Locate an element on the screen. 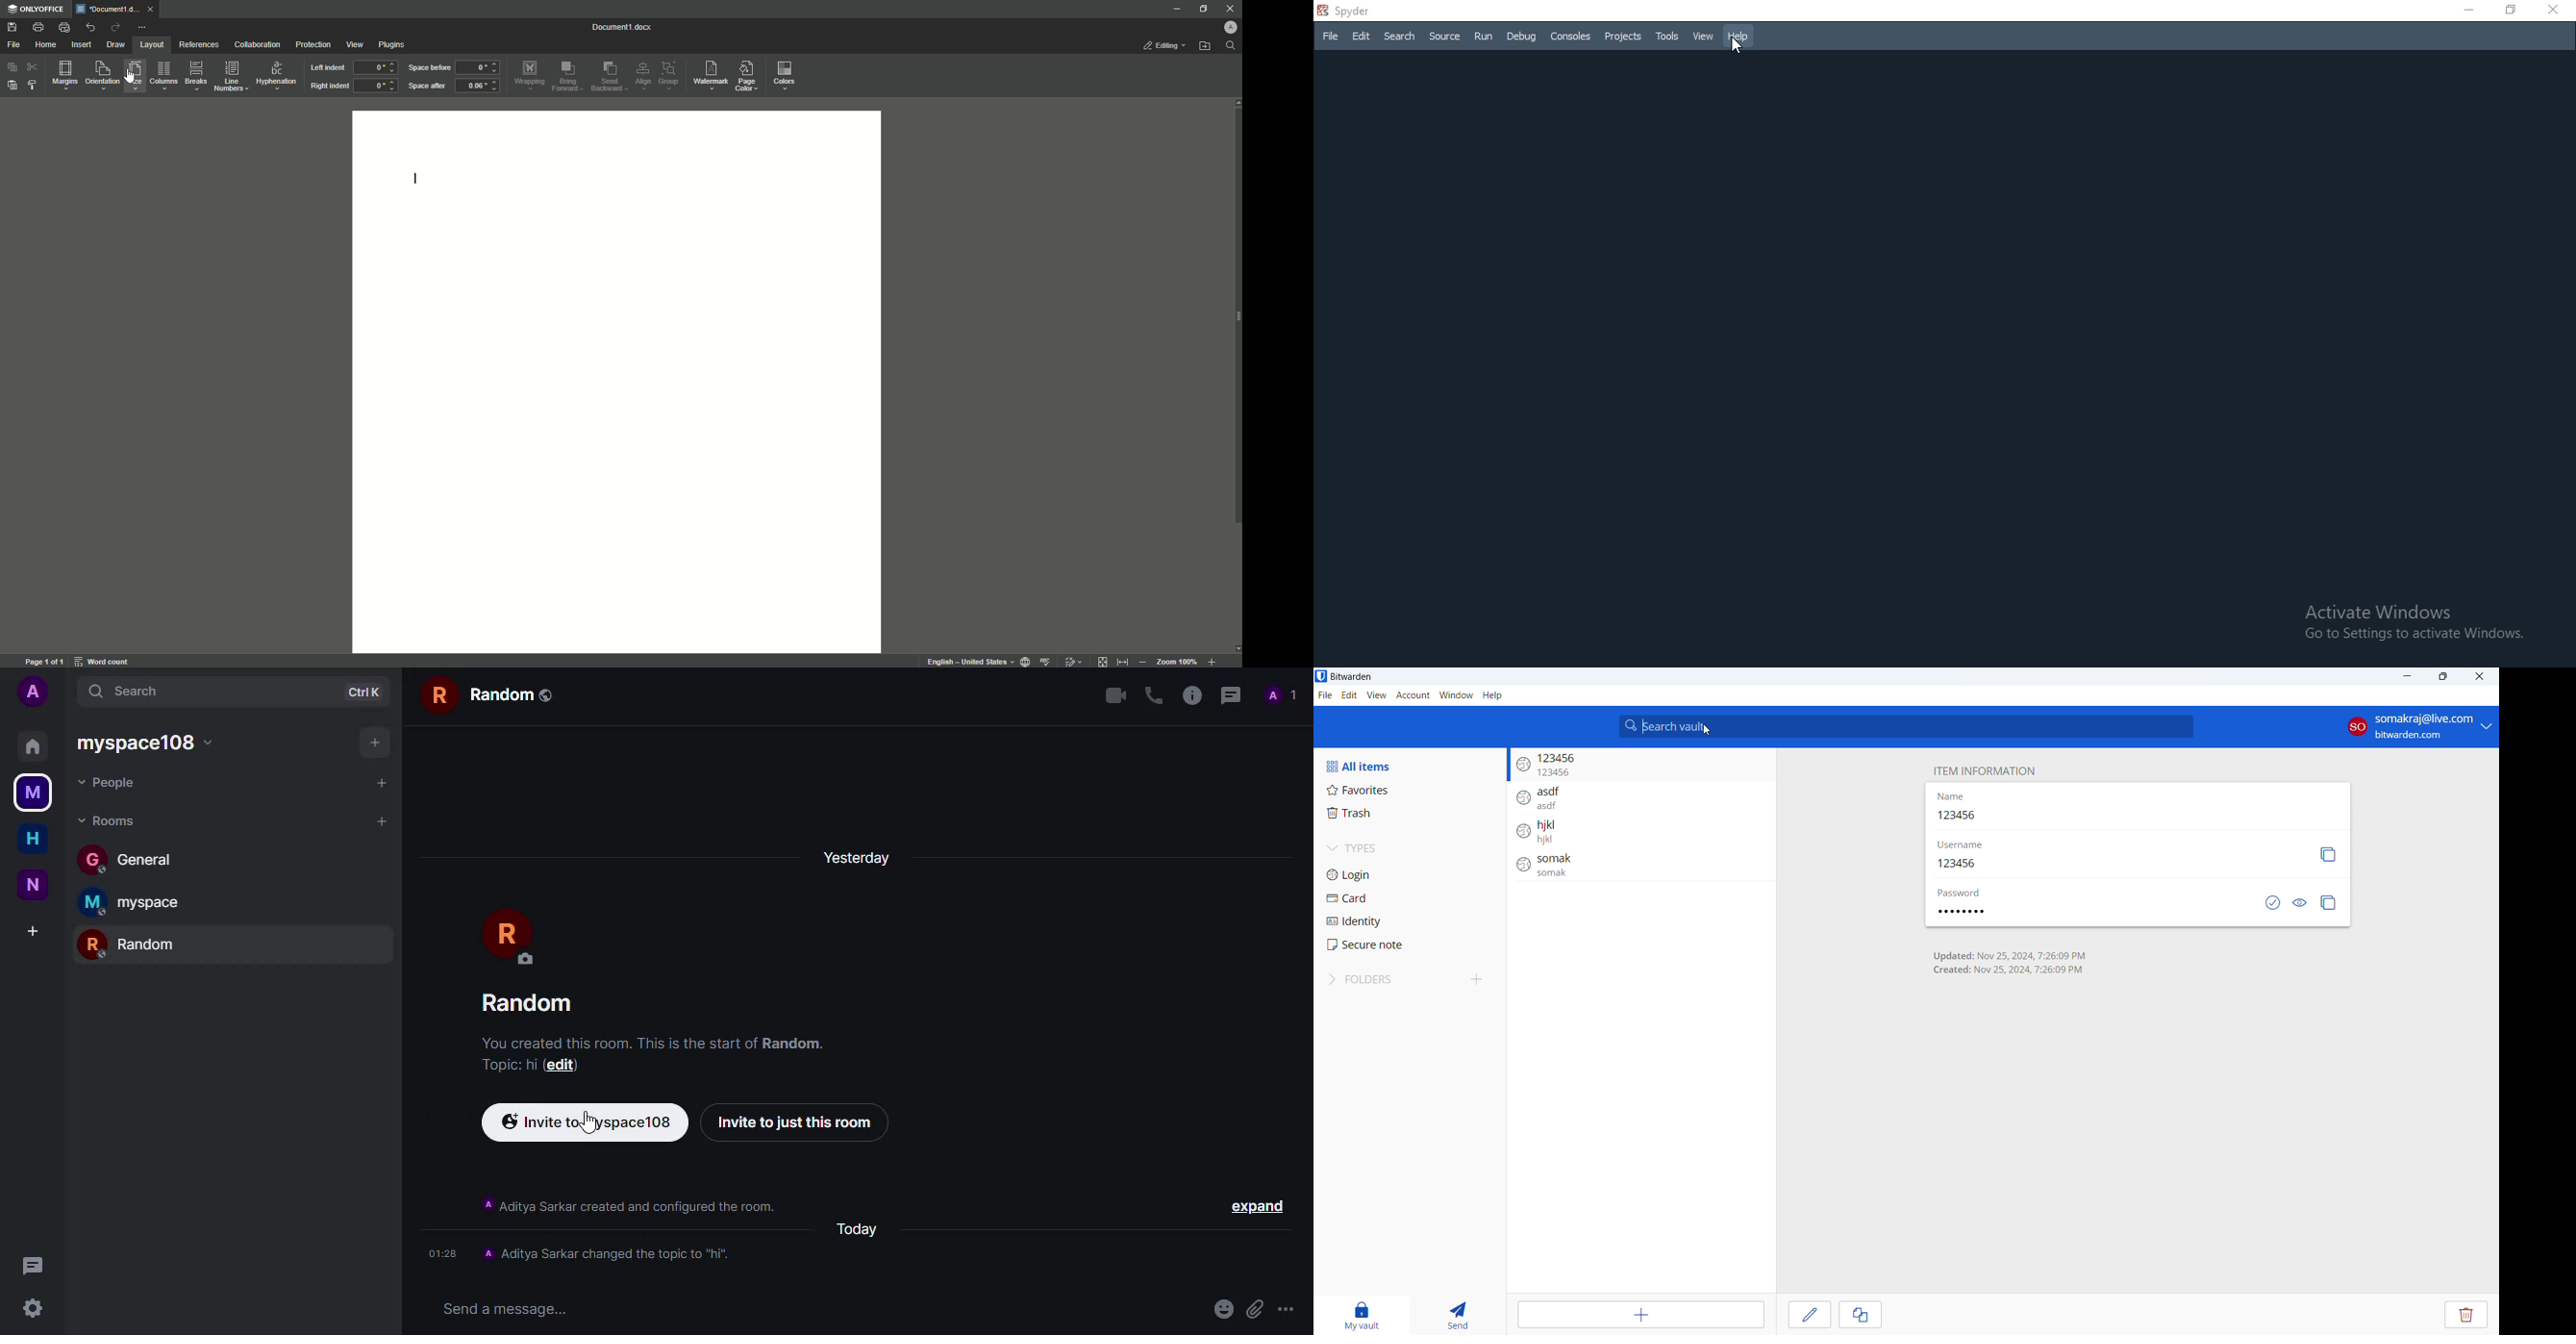 The width and height of the screenshot is (2576, 1344). Margins is located at coordinates (63, 76).